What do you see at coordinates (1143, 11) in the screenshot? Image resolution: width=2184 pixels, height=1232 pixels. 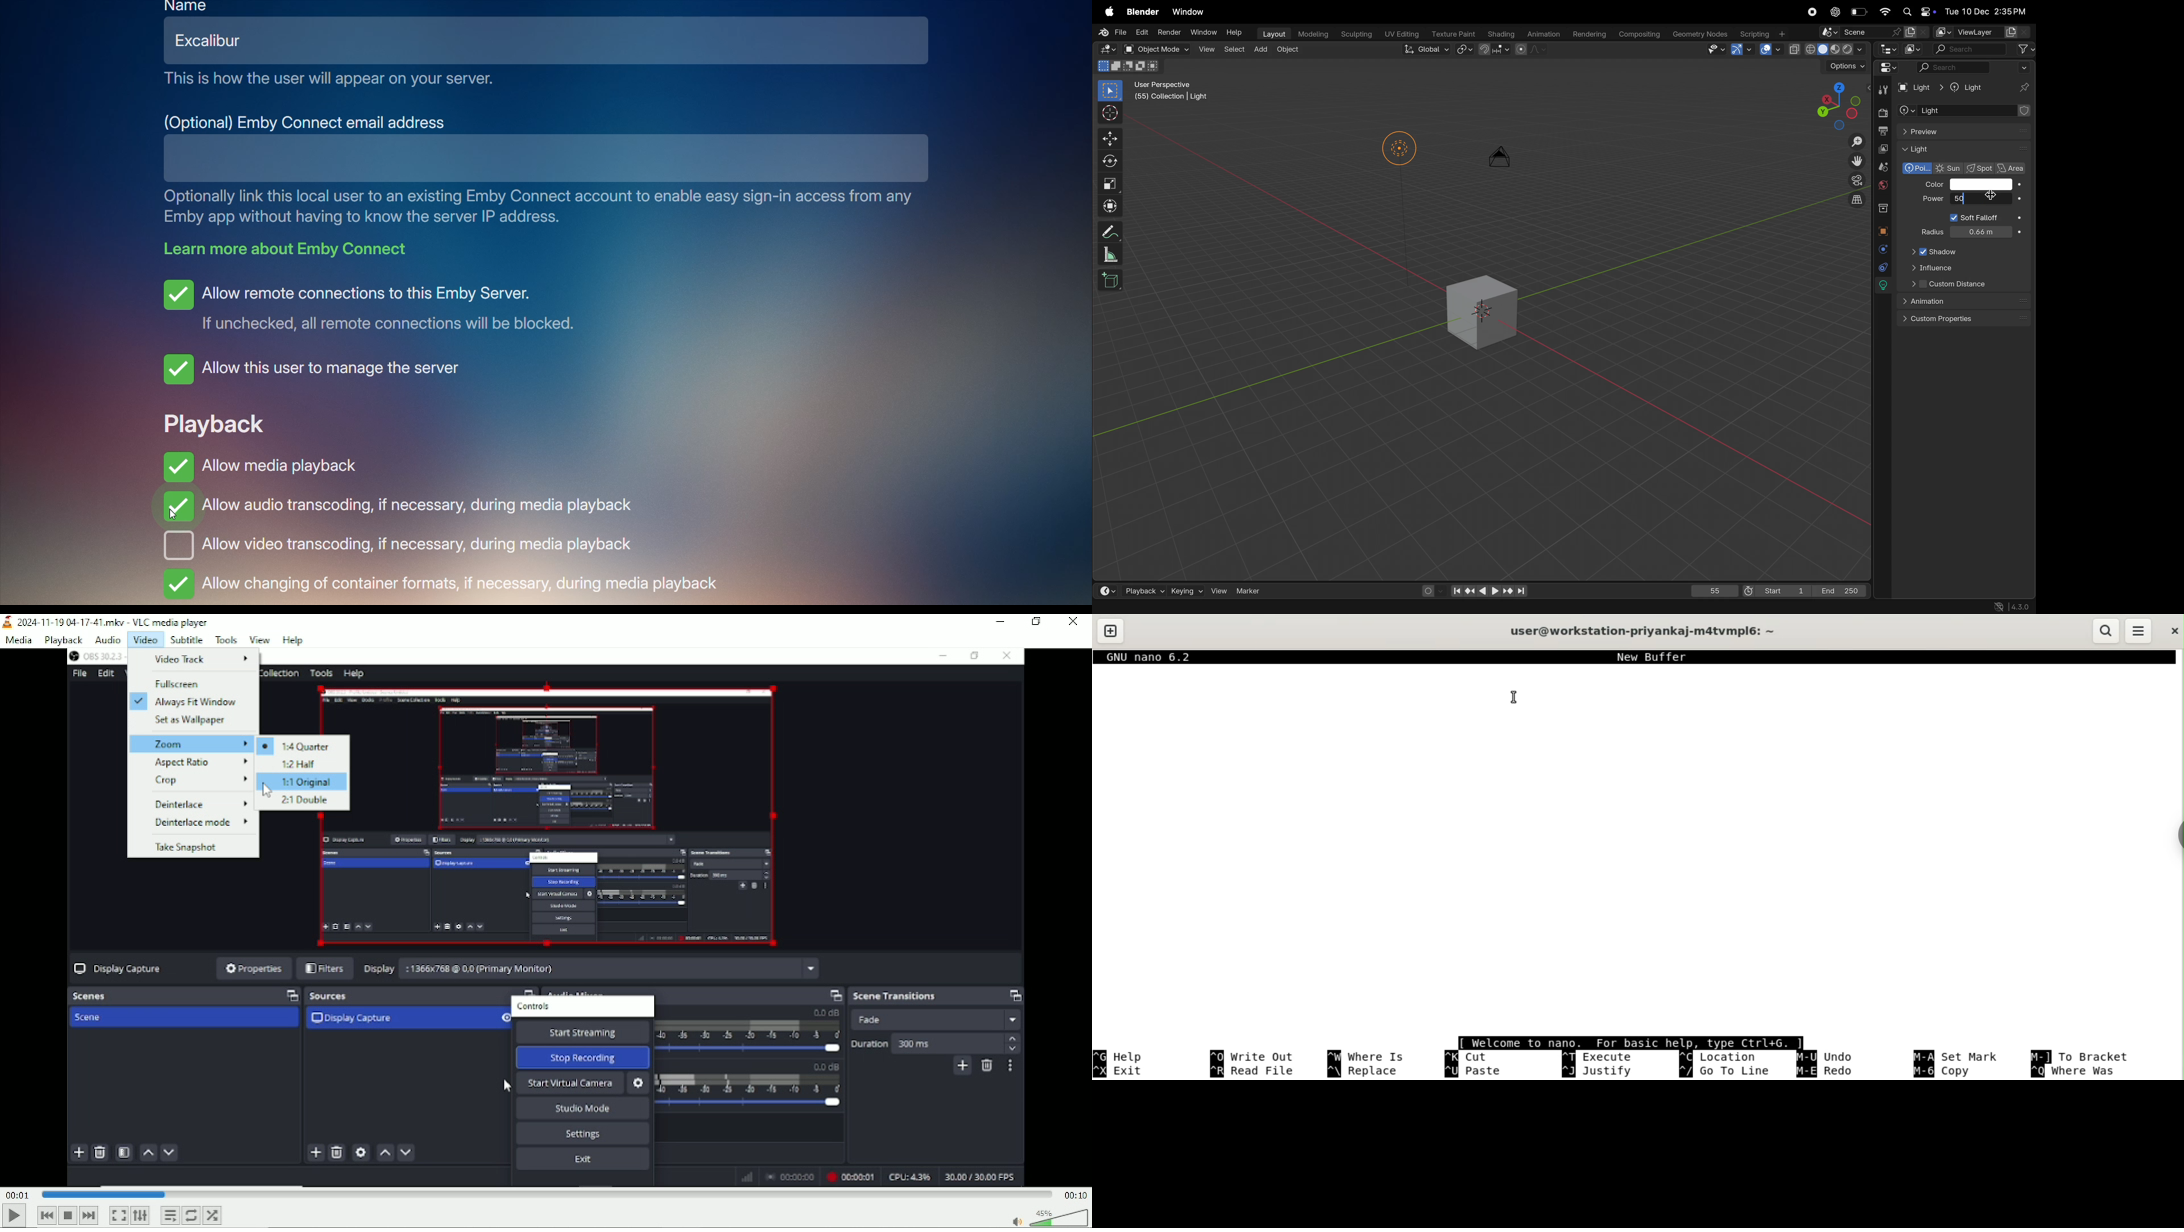 I see `blender` at bounding box center [1143, 11].